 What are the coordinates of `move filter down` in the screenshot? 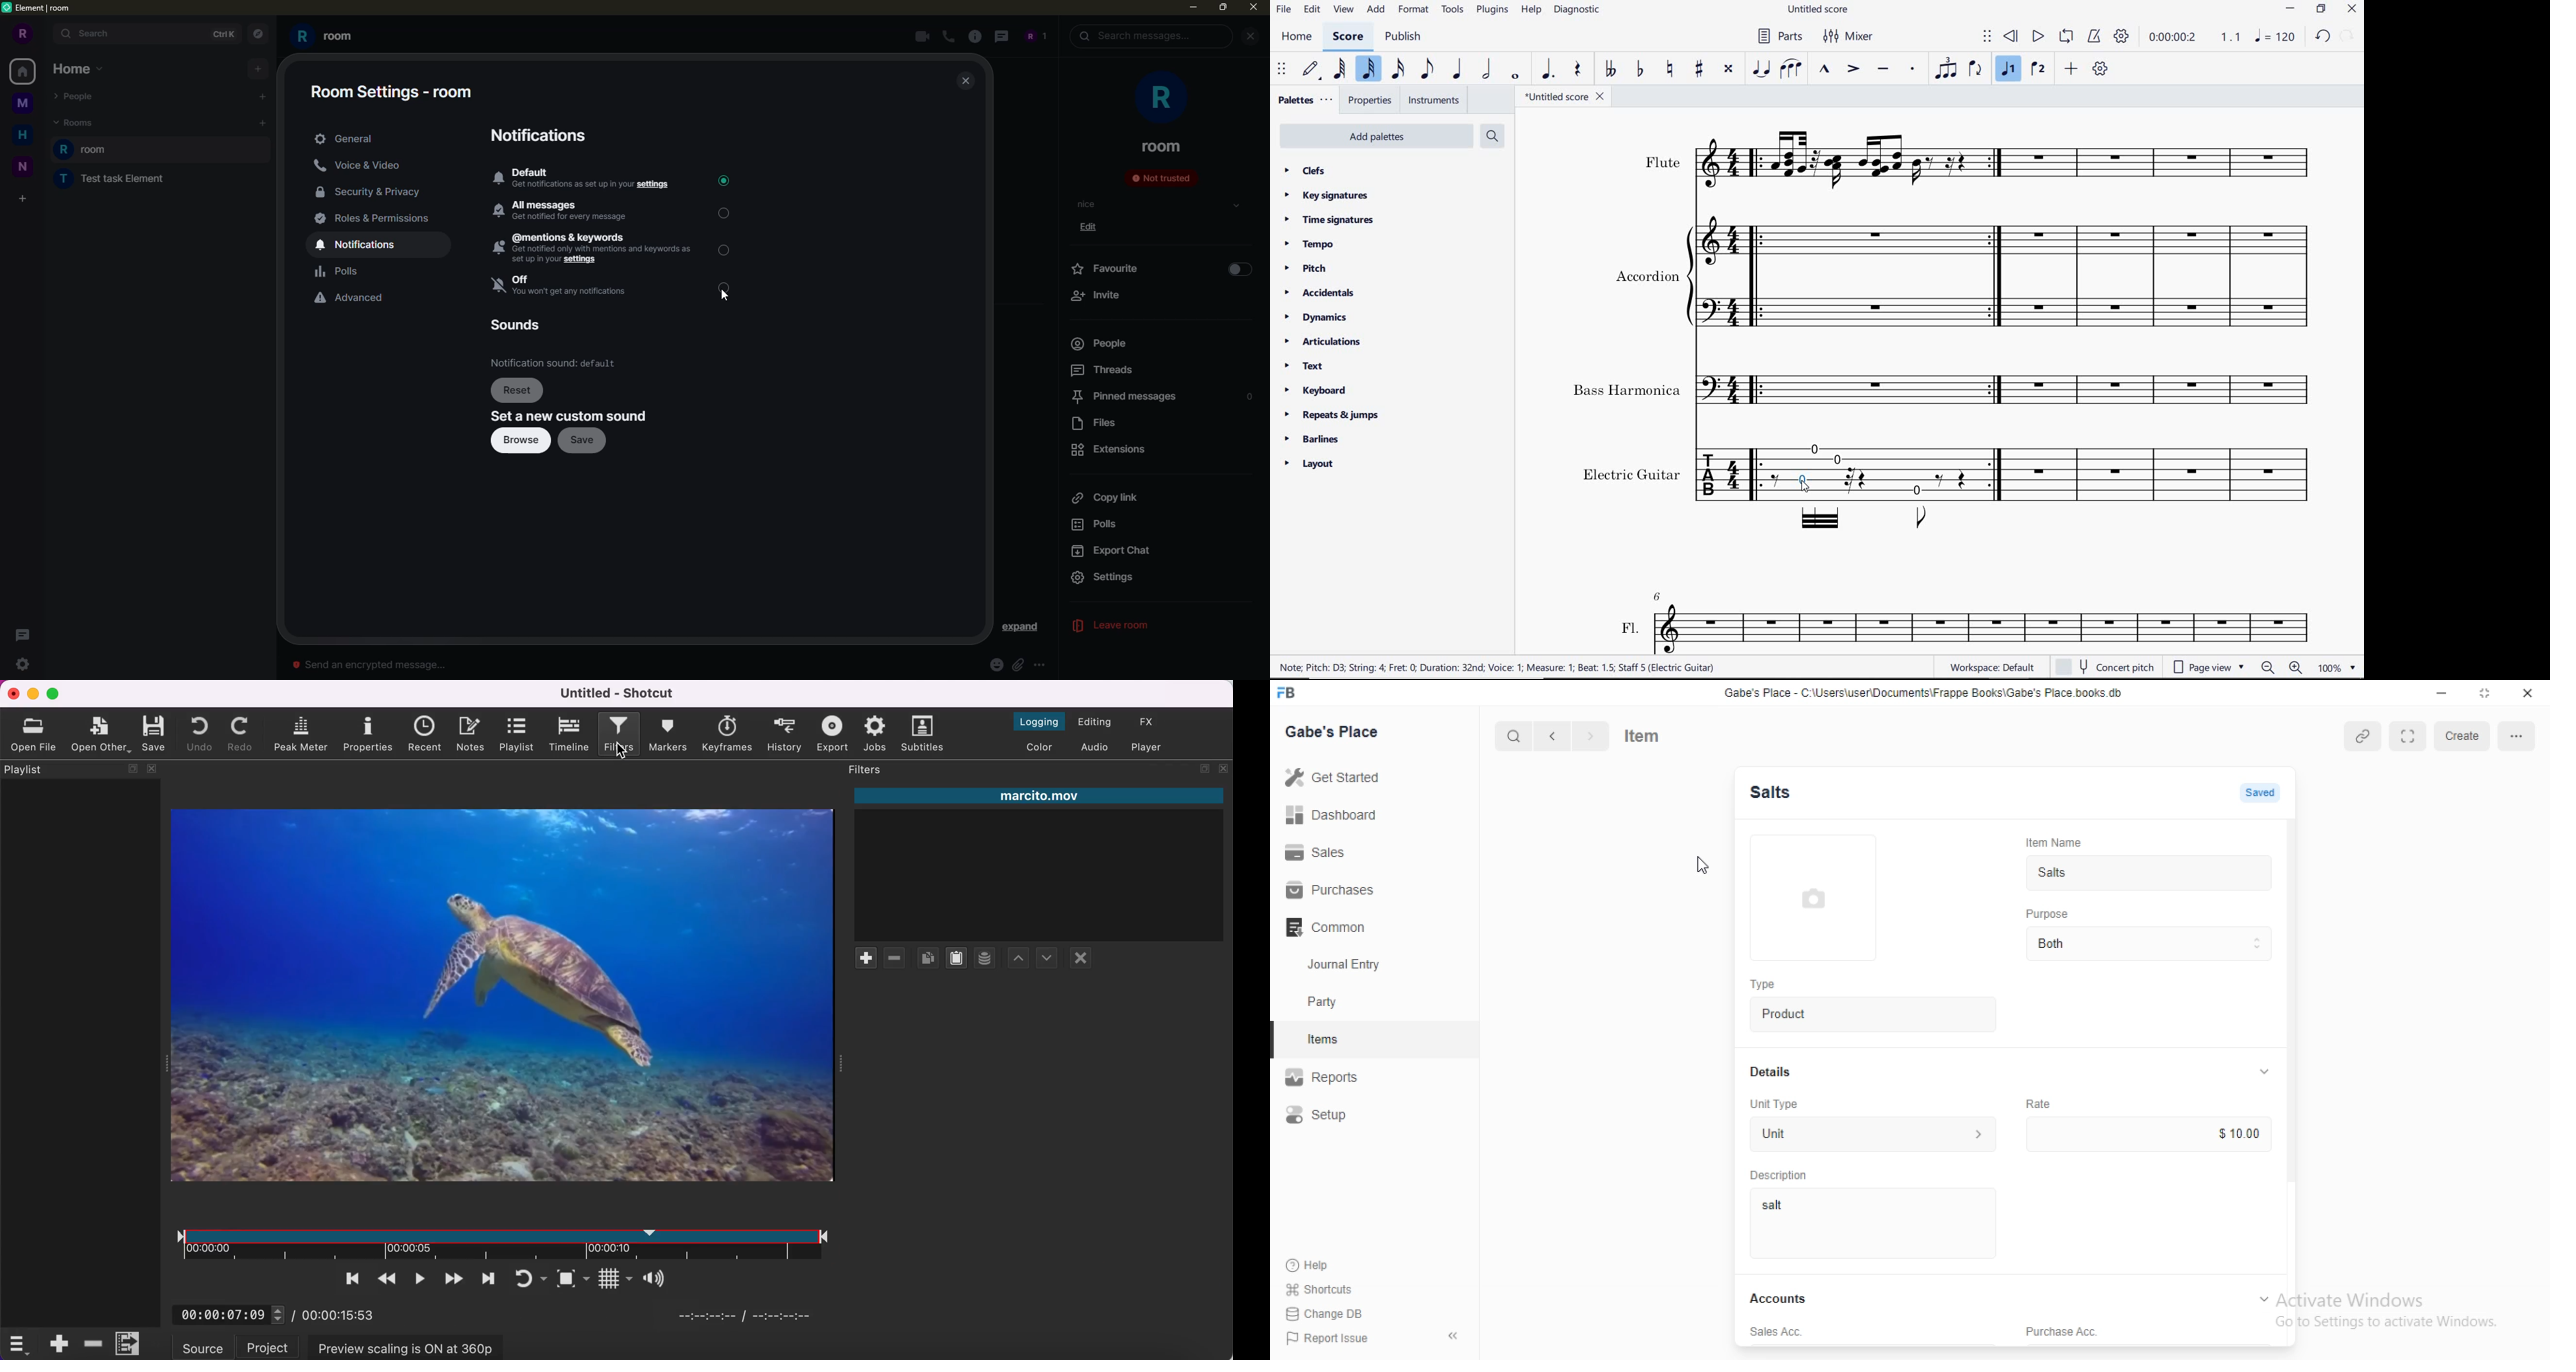 It's located at (1018, 959).